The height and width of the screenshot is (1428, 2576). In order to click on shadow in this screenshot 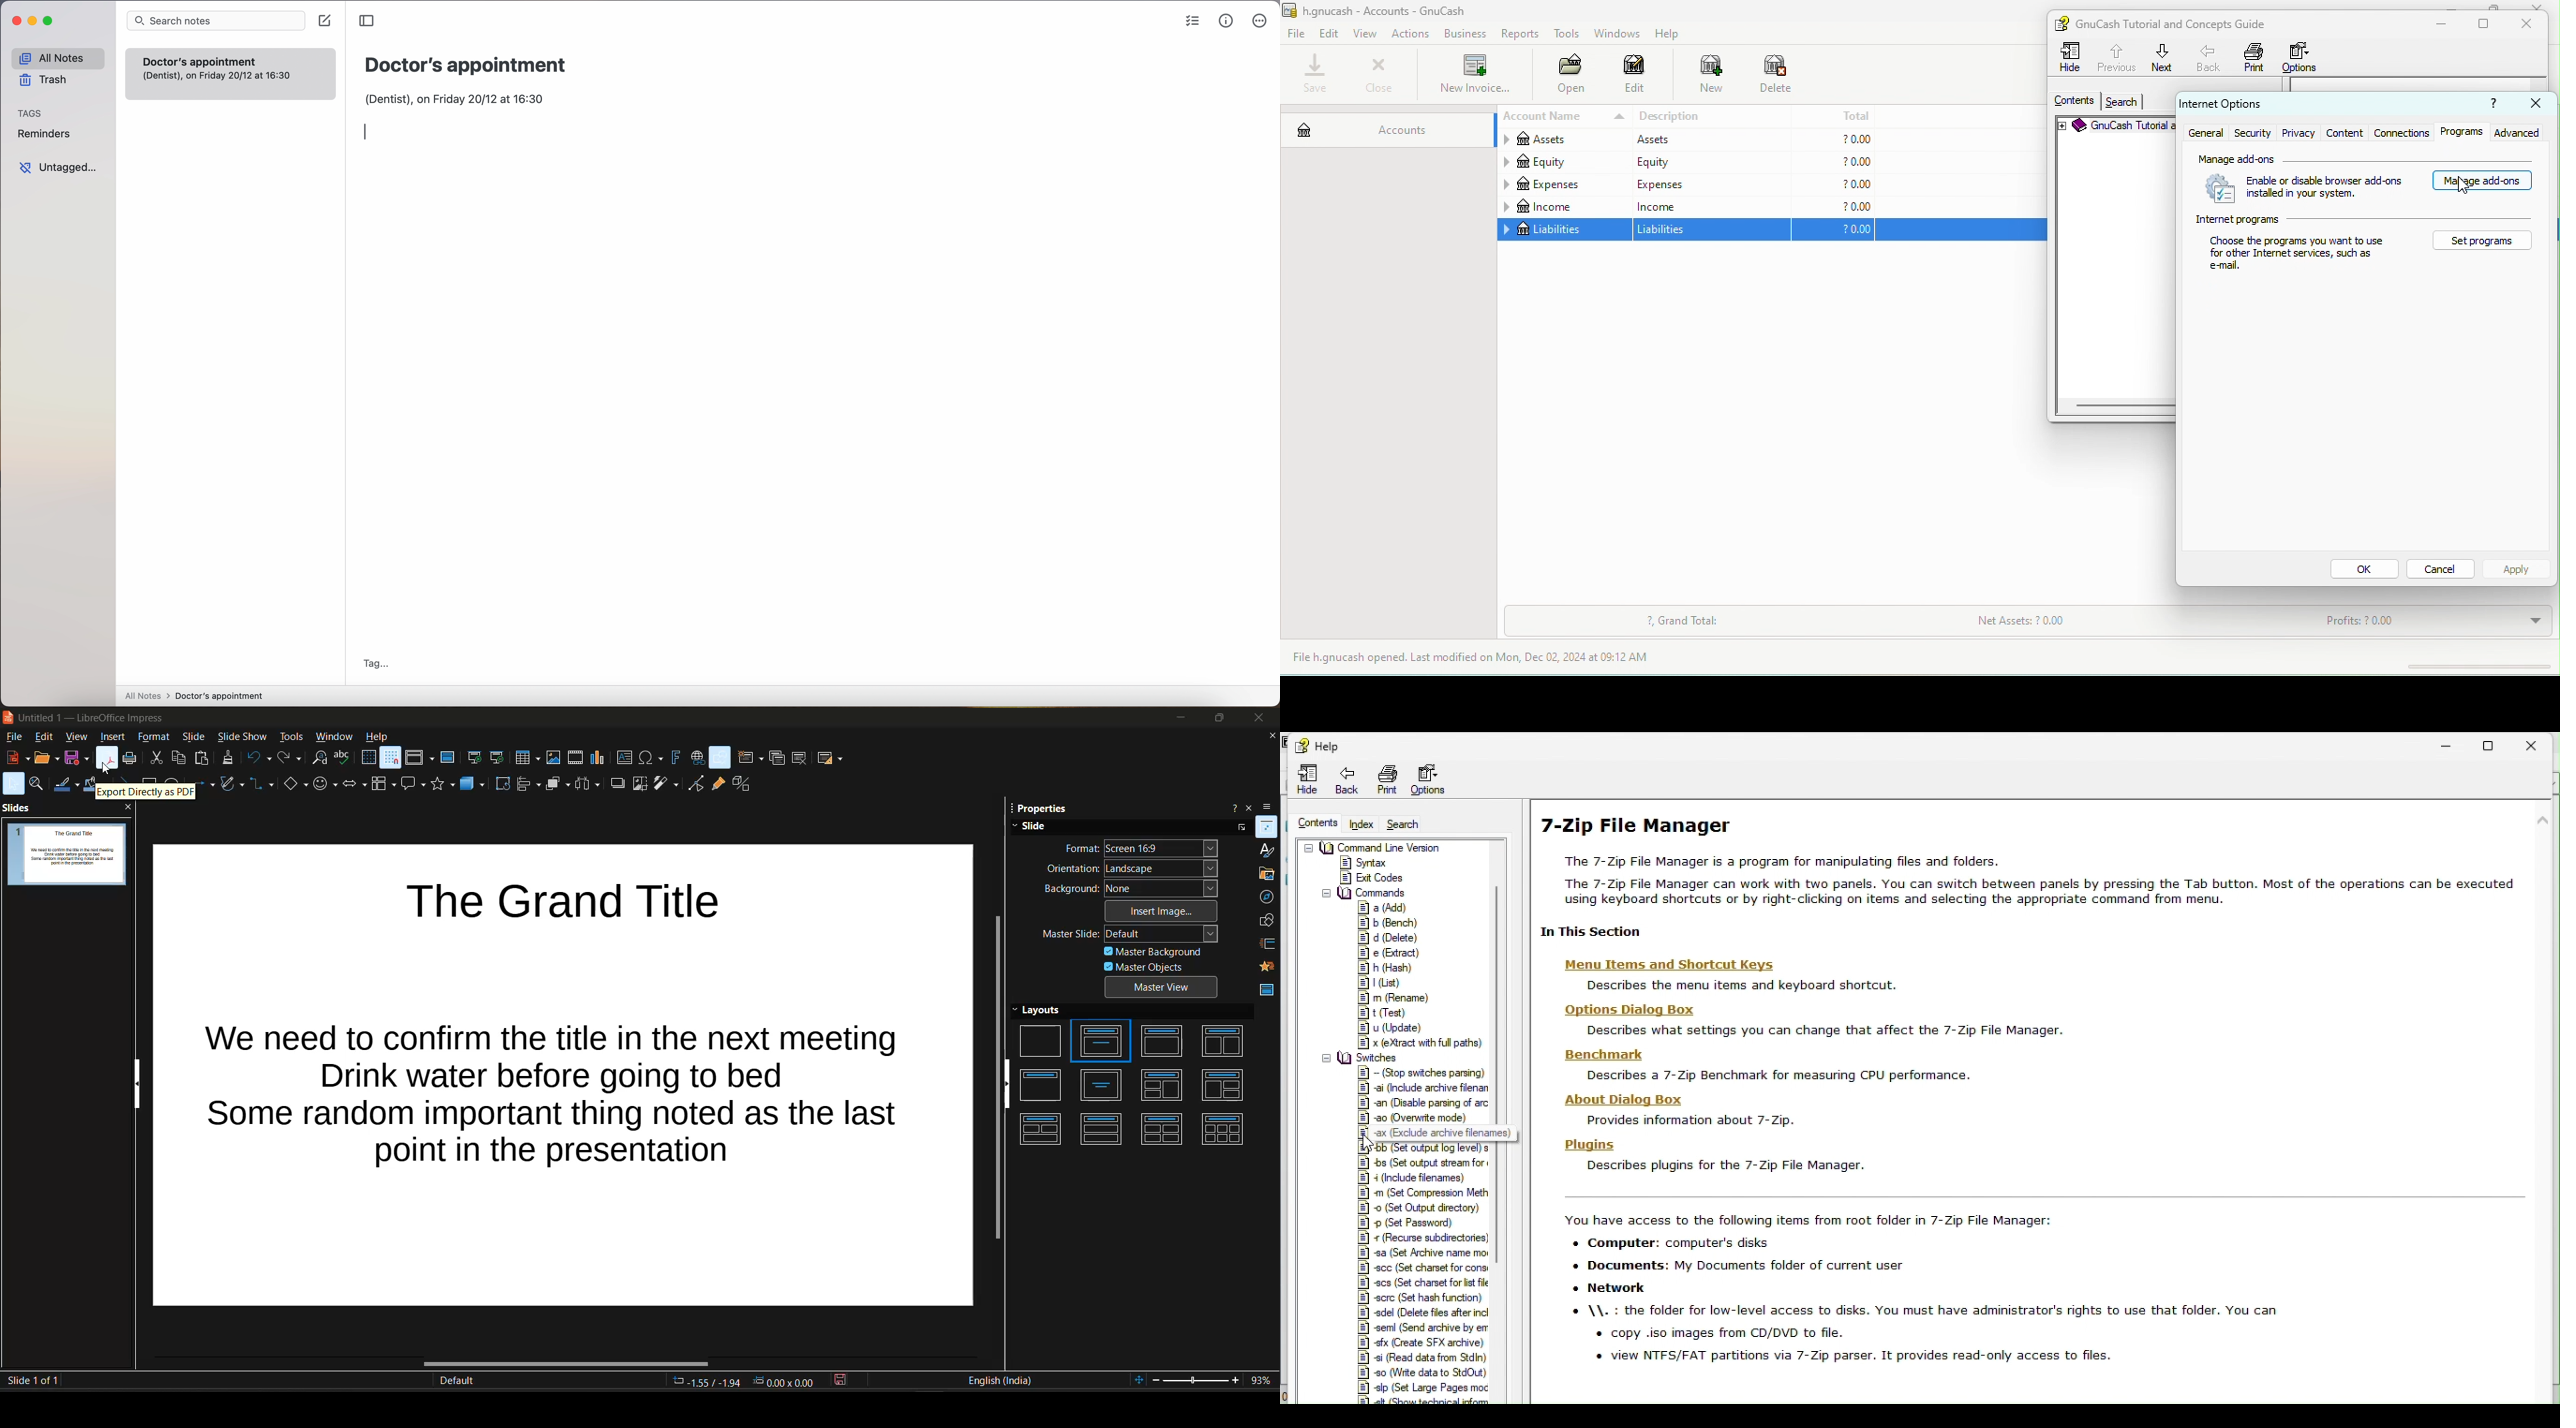, I will do `click(619, 784)`.